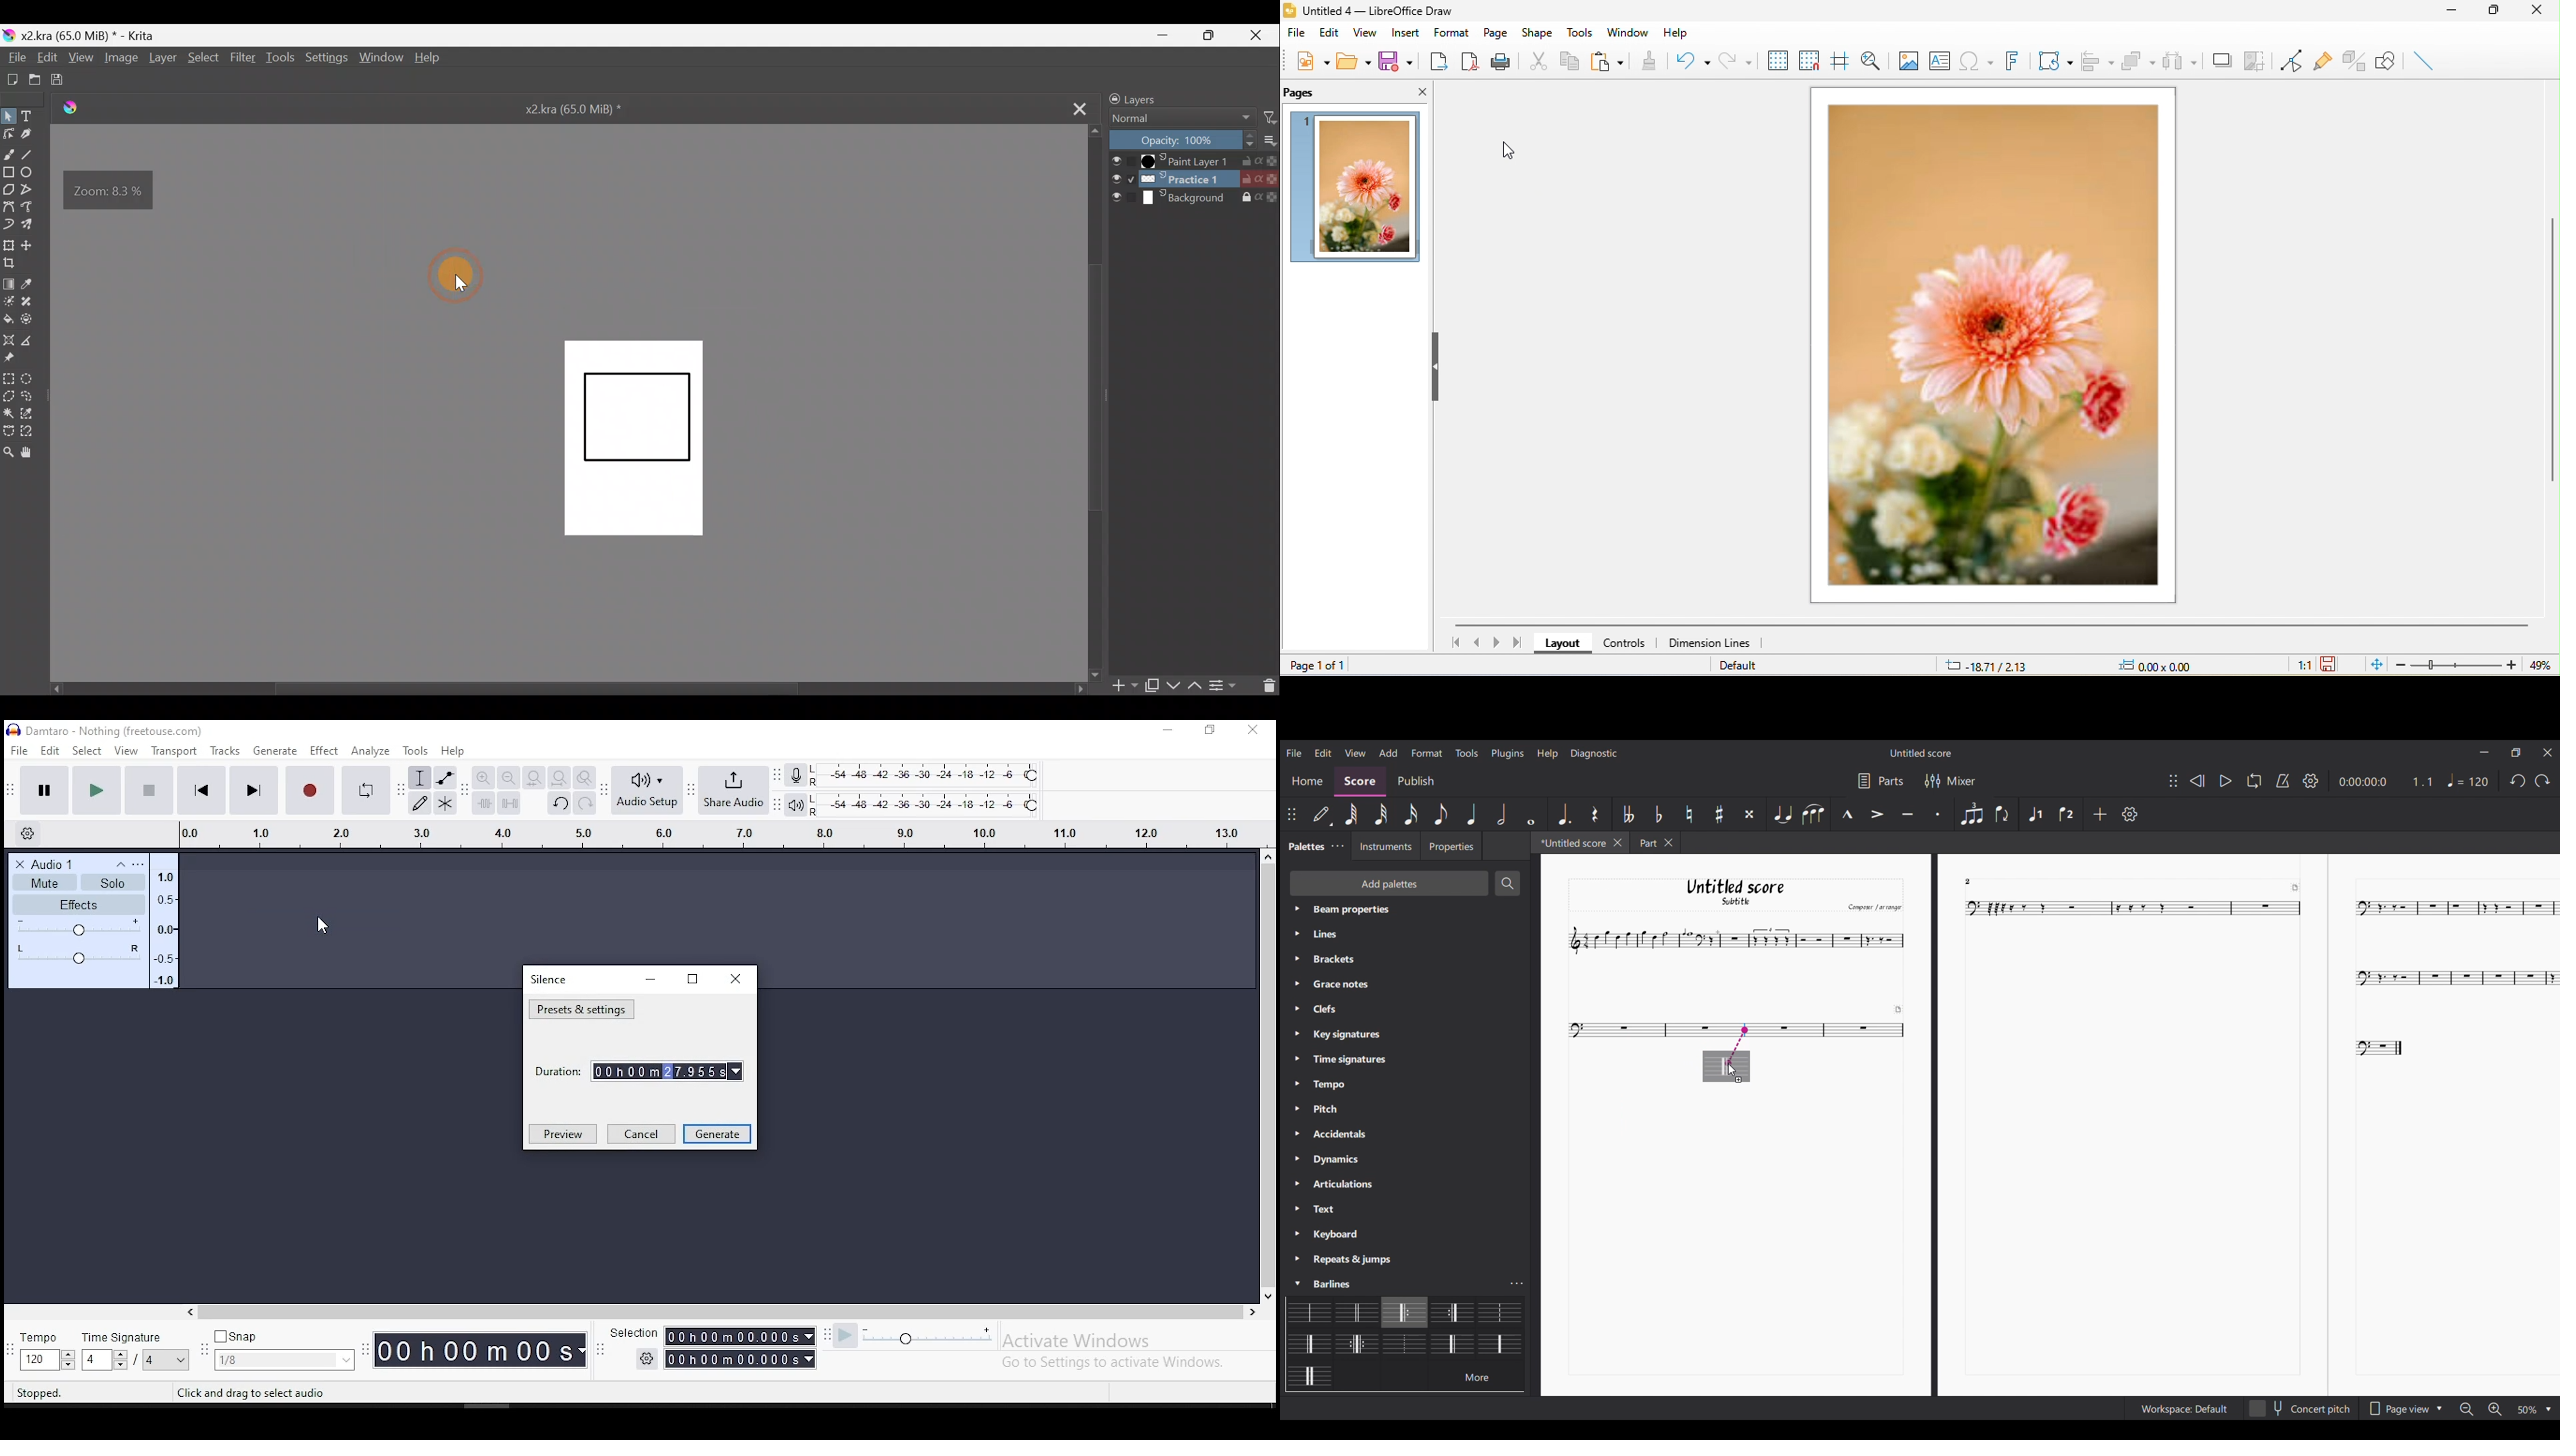 The width and height of the screenshot is (2576, 1456). Describe the element at coordinates (1322, 815) in the screenshot. I see `Default` at that location.